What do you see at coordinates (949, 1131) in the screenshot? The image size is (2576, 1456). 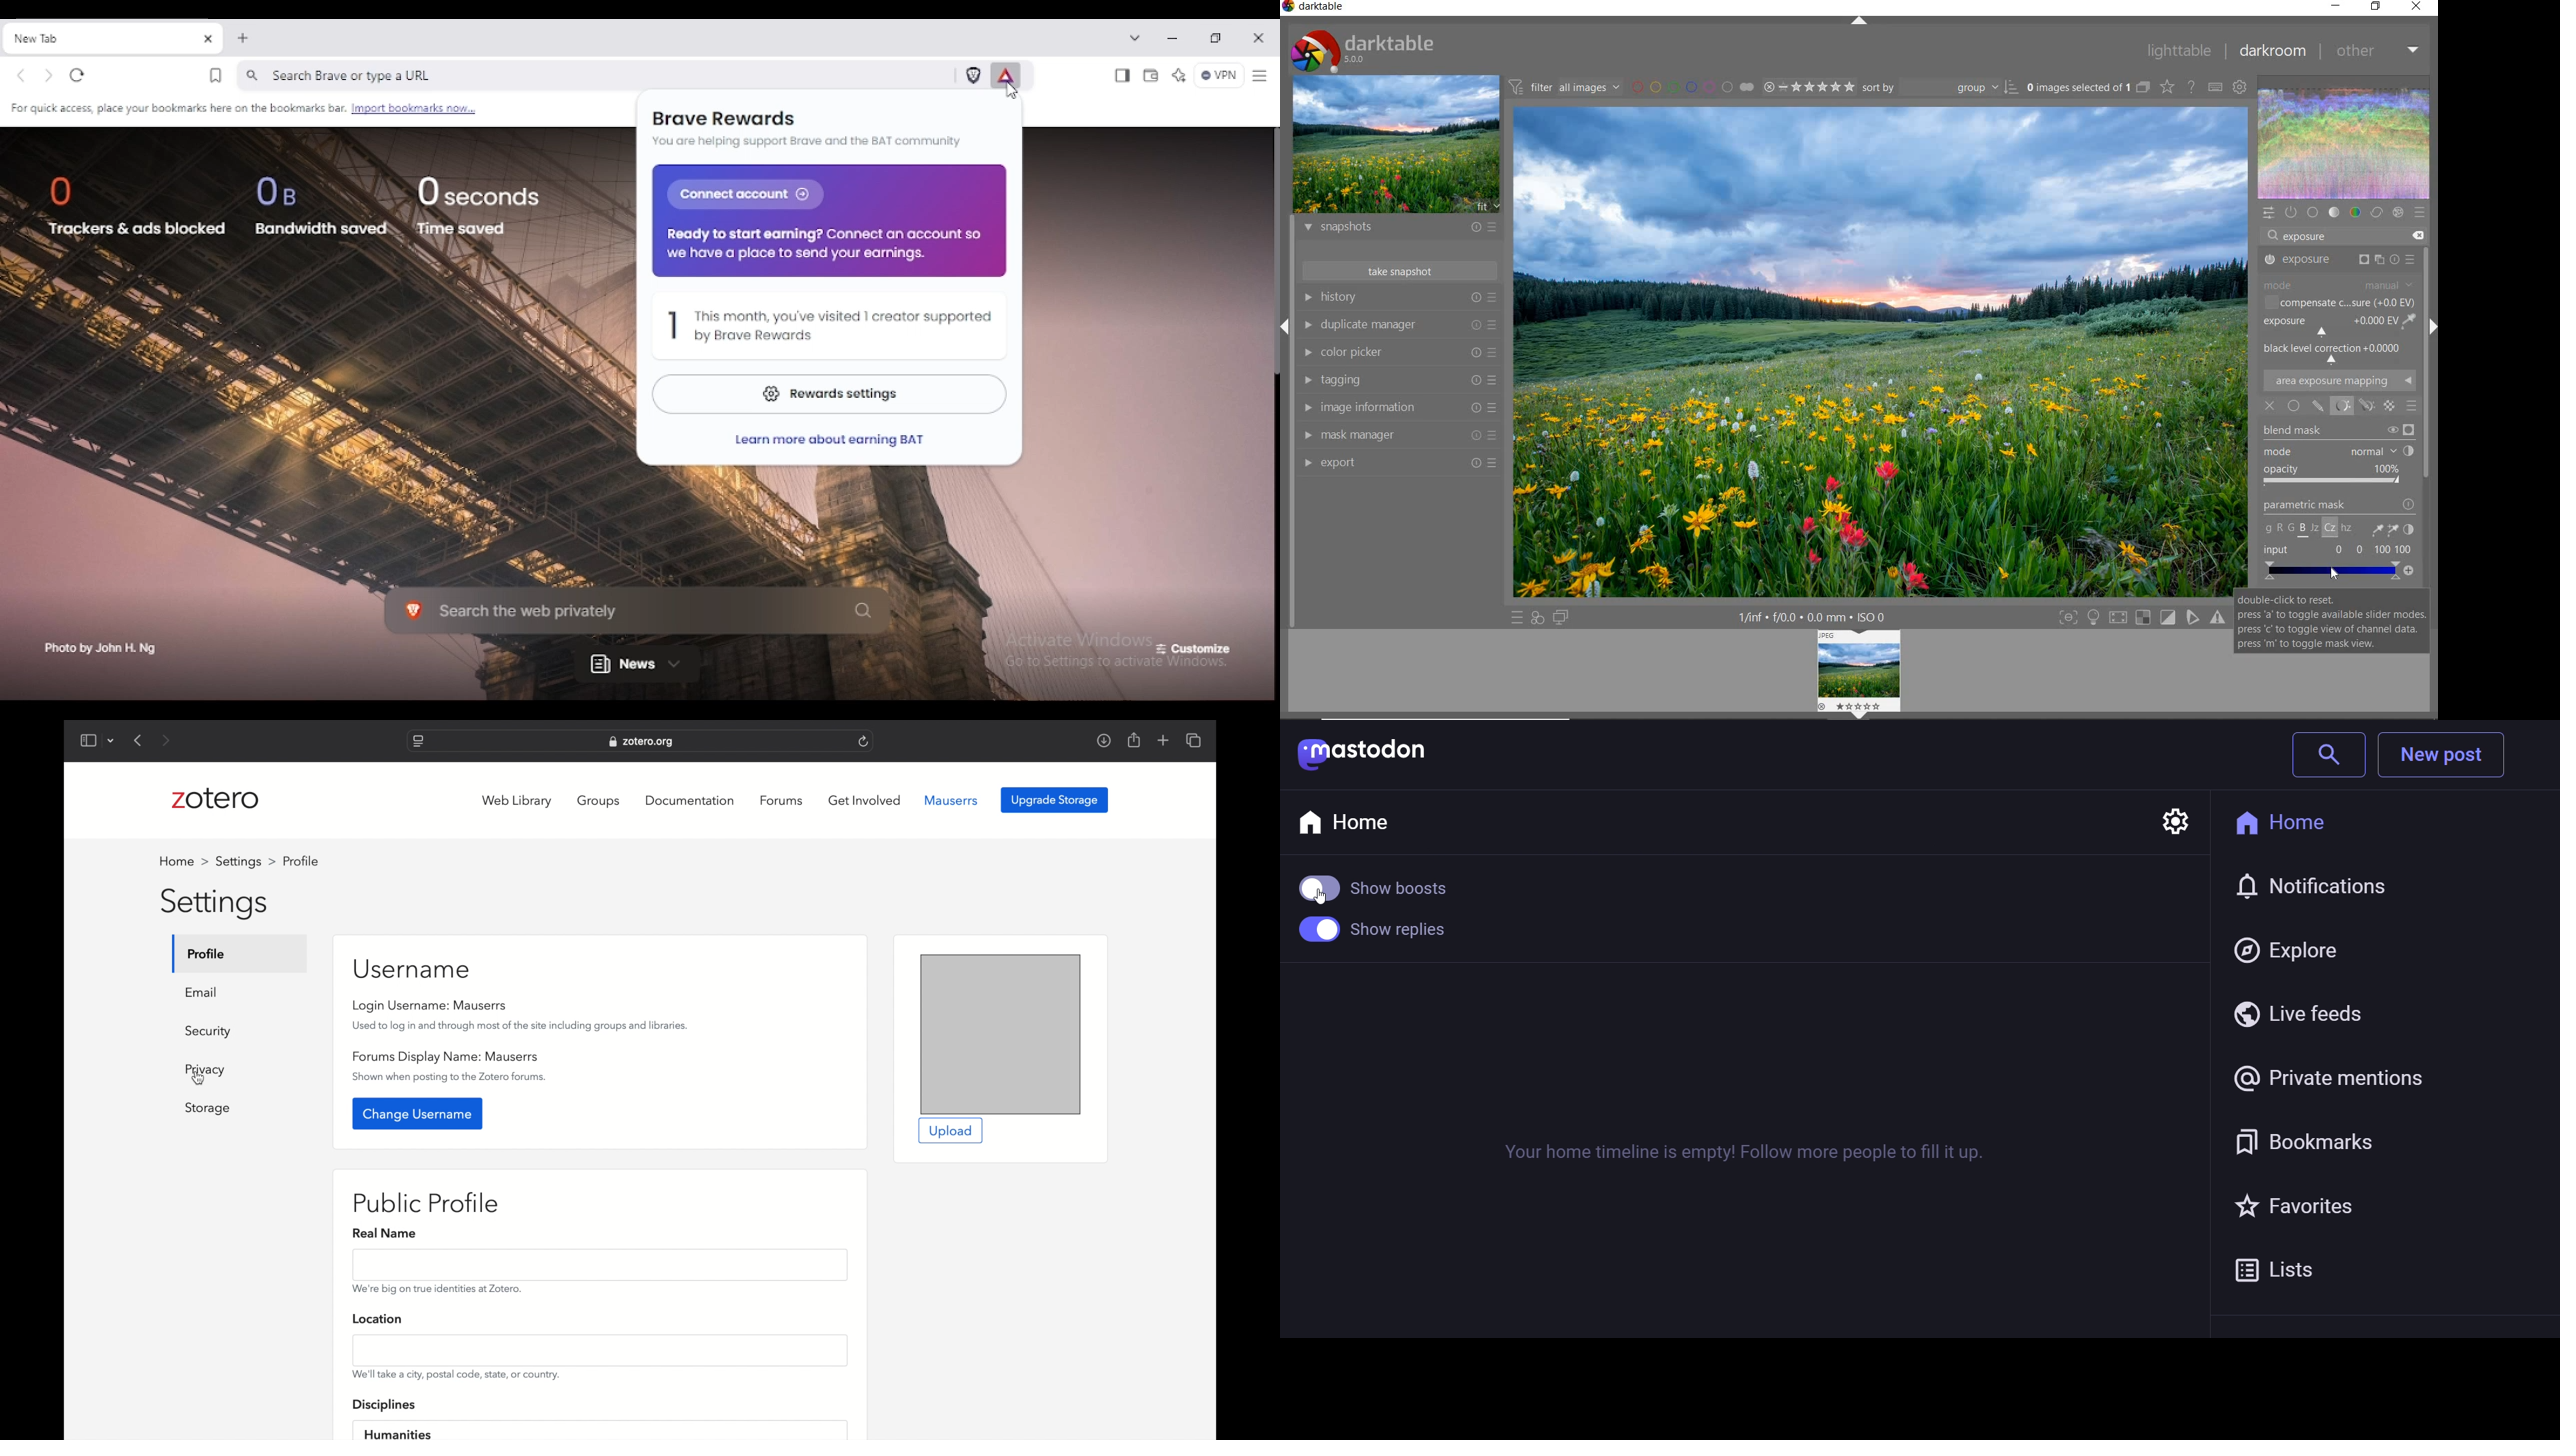 I see `upload` at bounding box center [949, 1131].